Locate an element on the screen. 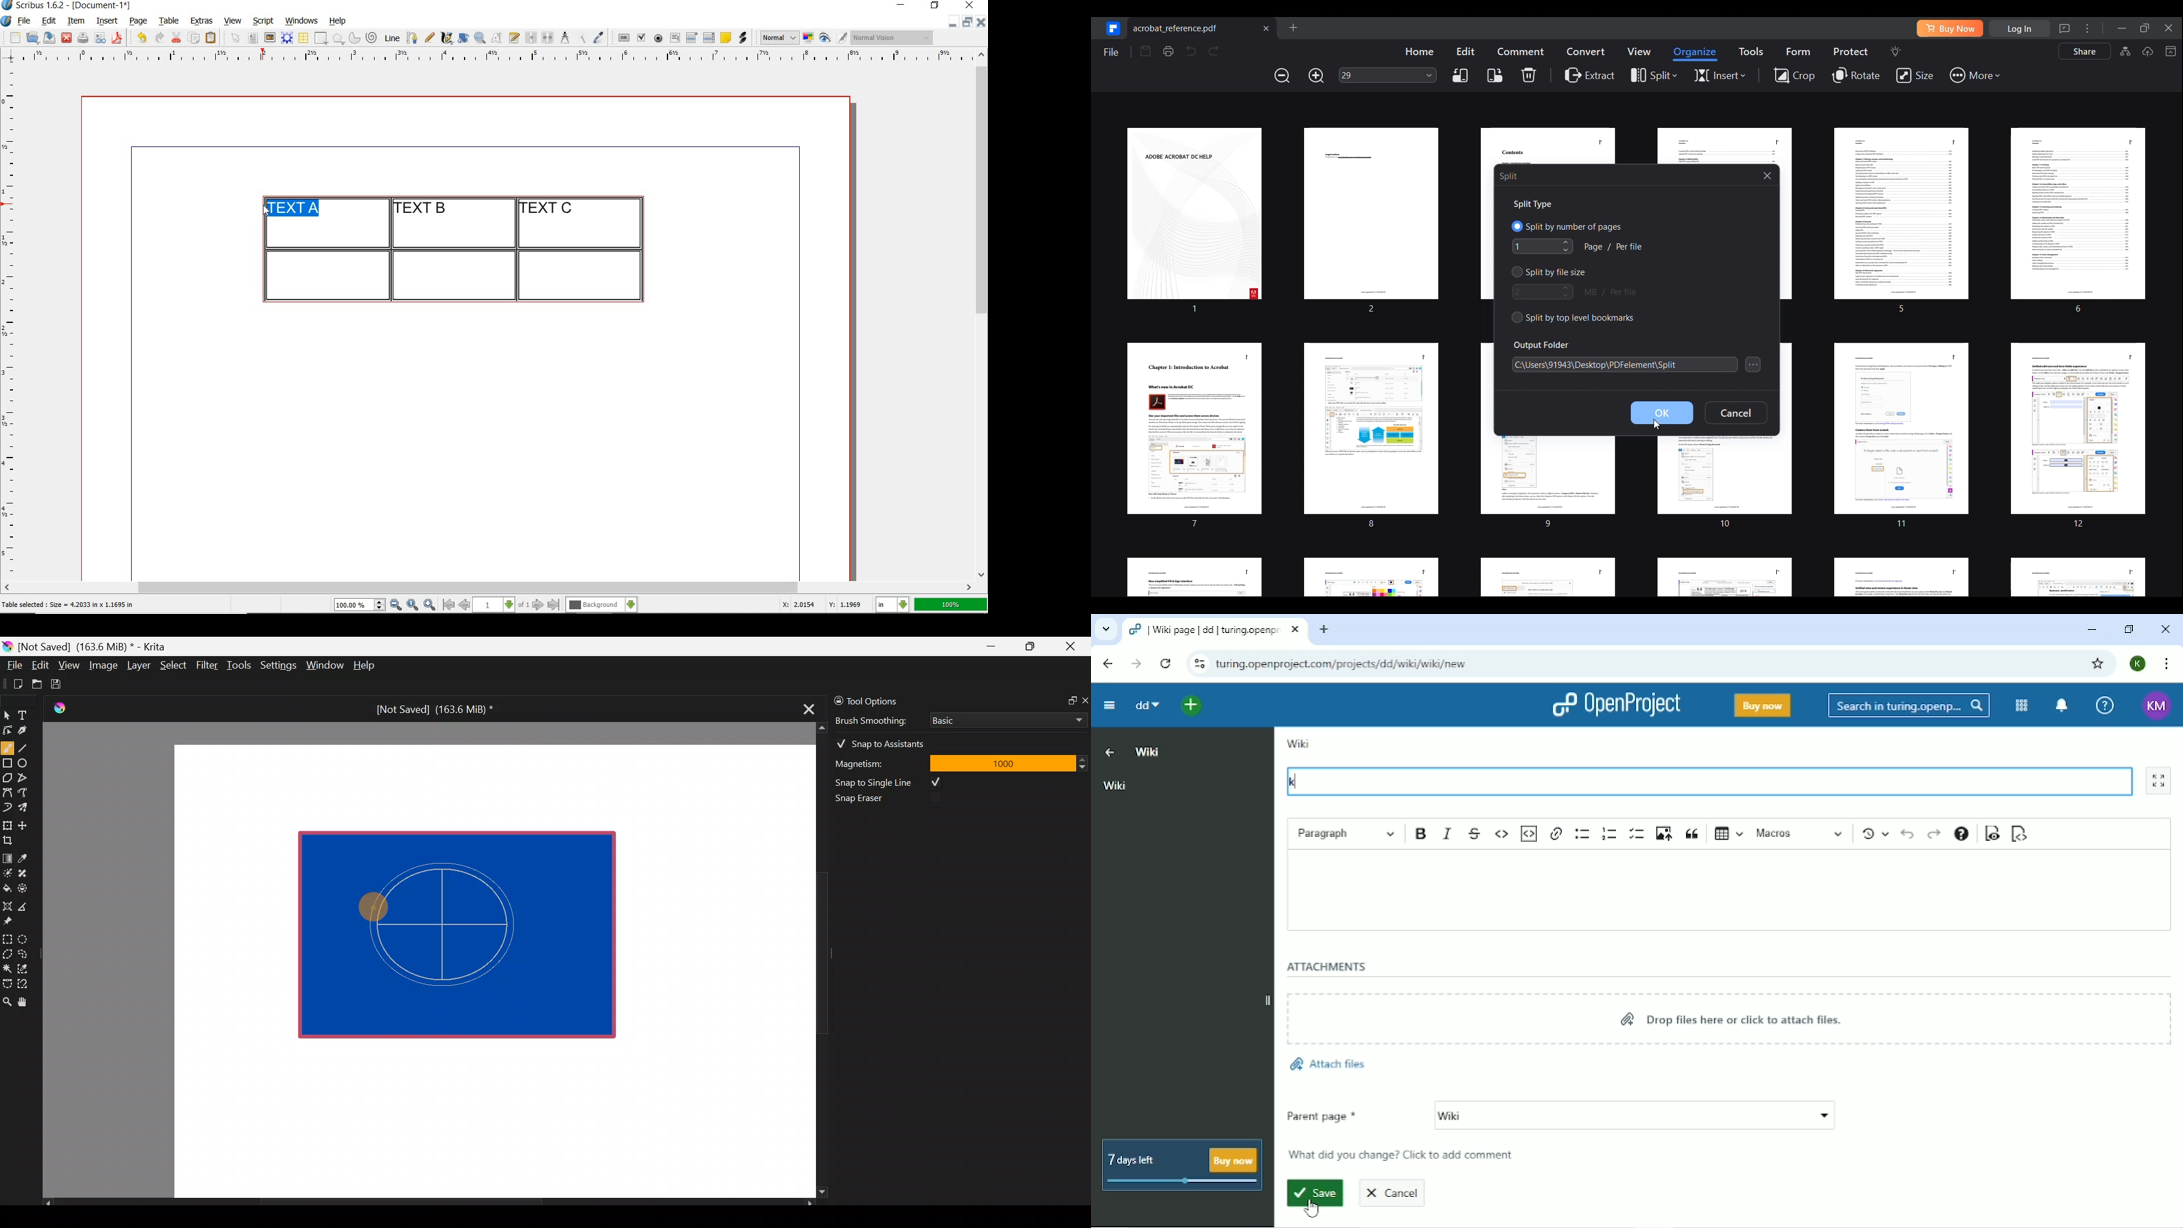 Image resolution: width=2184 pixels, height=1232 pixels. dd is located at coordinates (1147, 707).